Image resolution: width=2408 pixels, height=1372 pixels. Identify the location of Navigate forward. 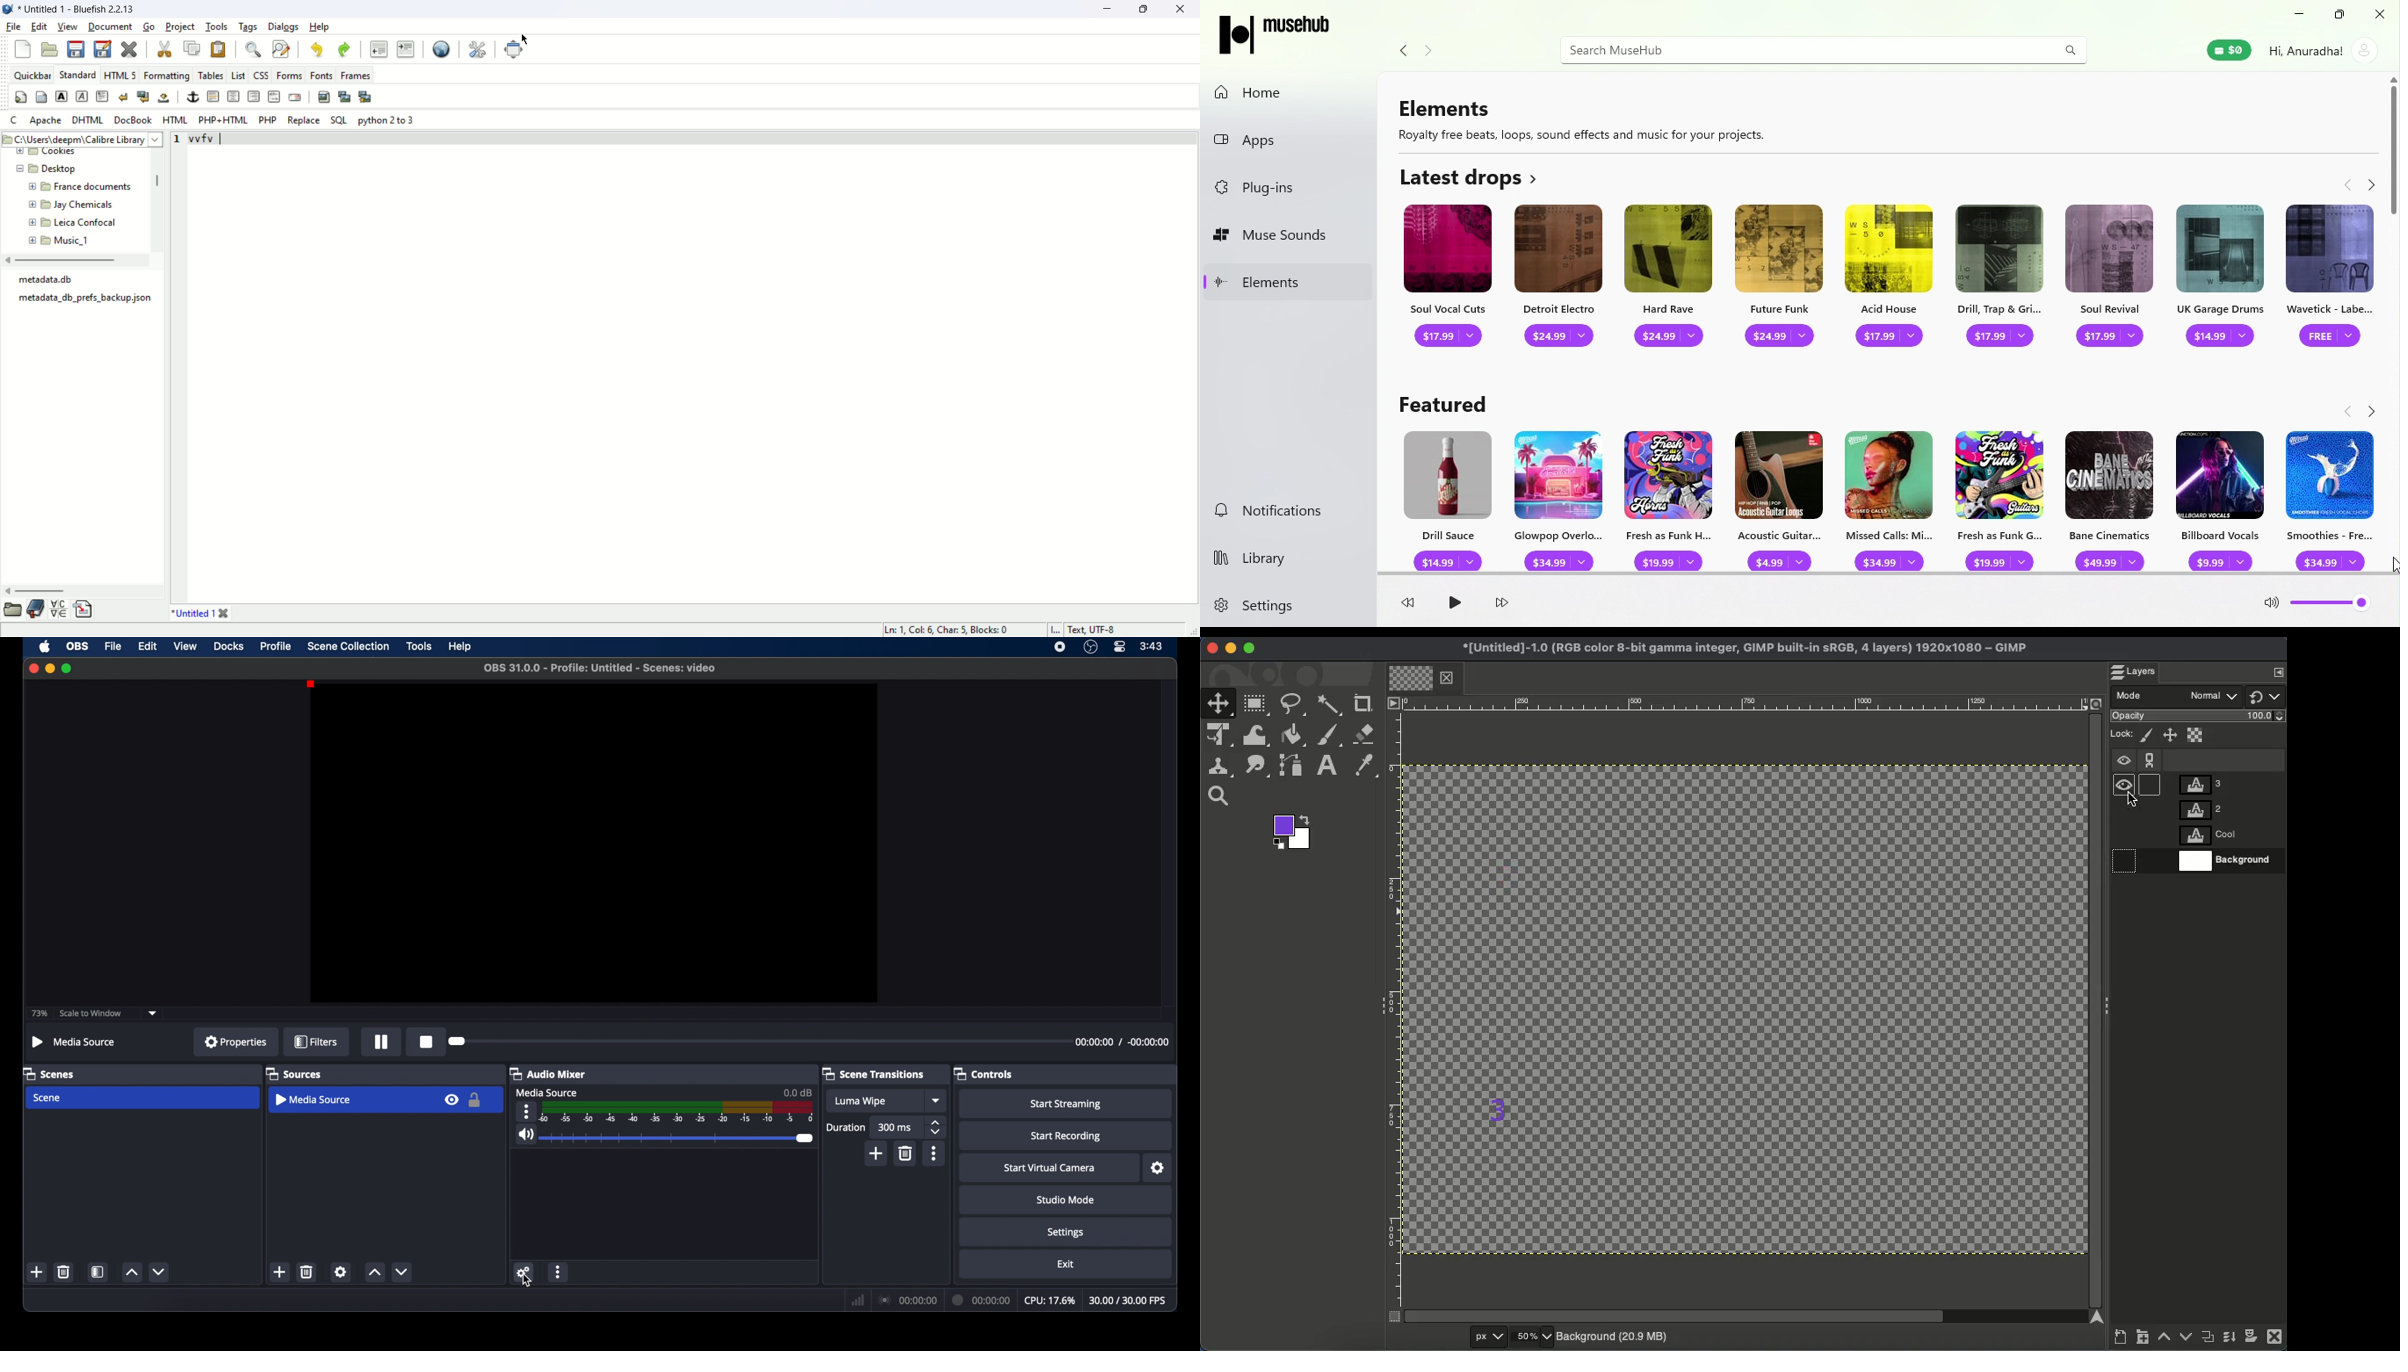
(2368, 410).